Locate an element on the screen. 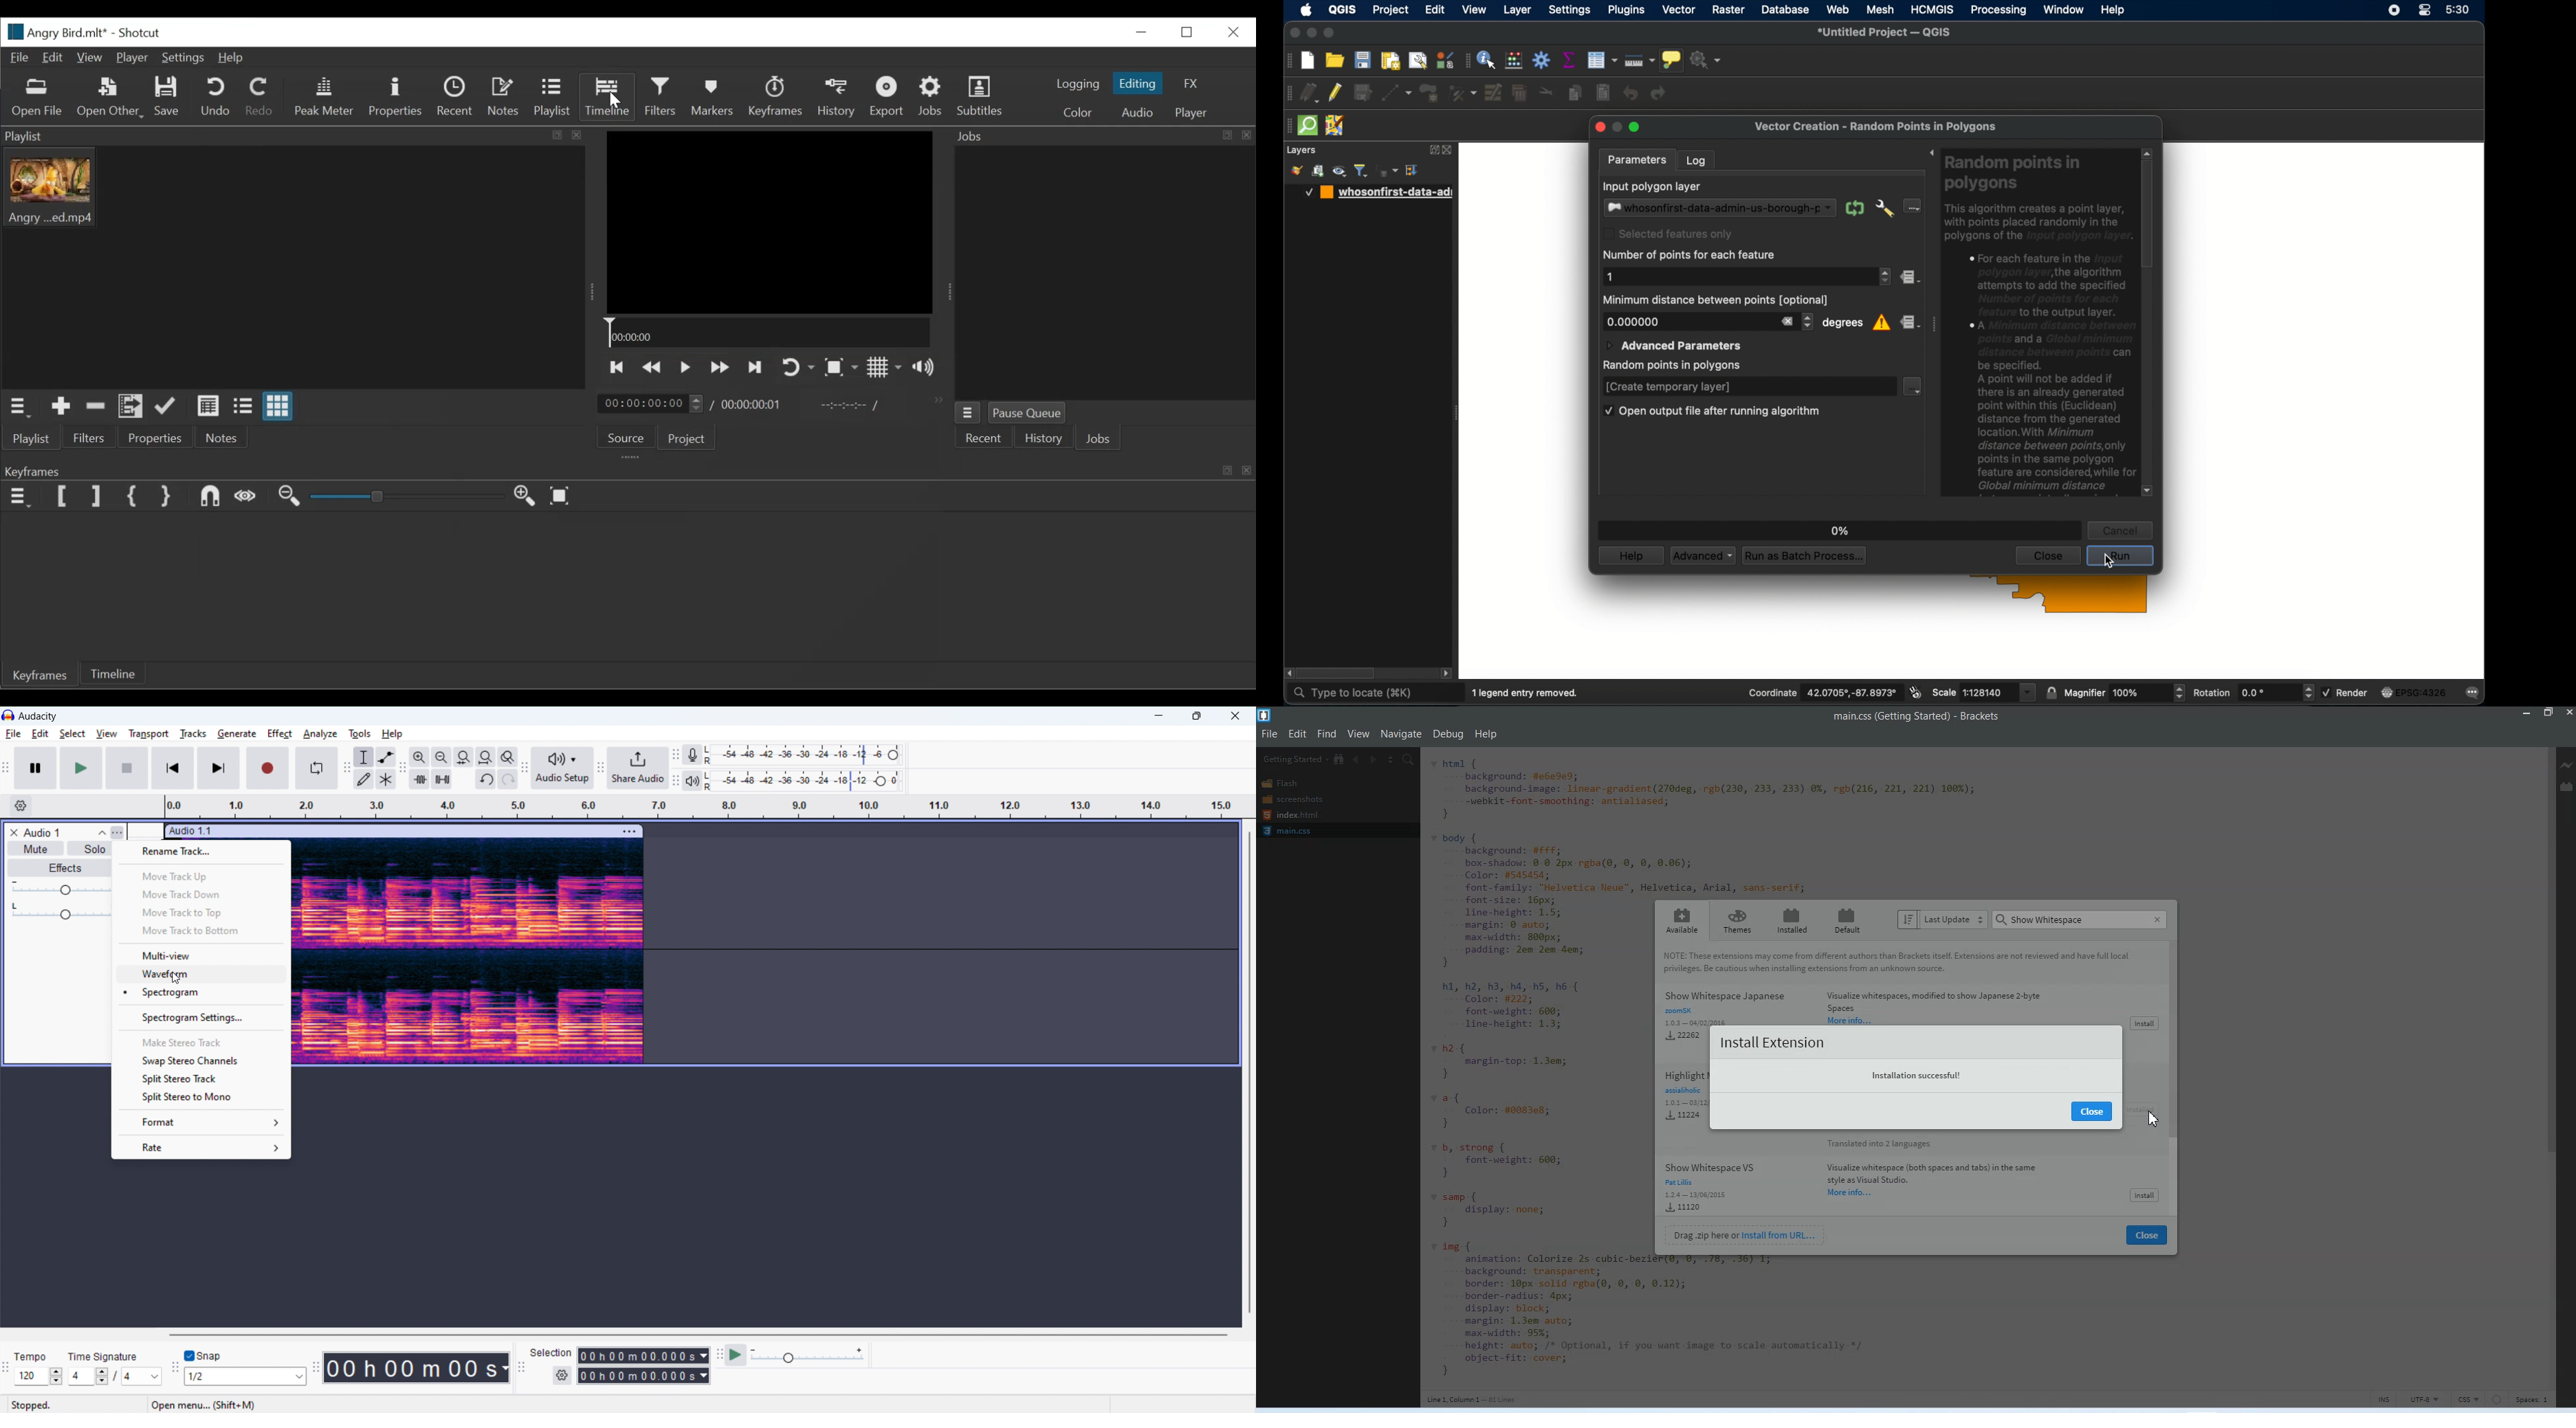  vector creation -  random points in polygons is located at coordinates (1876, 126).